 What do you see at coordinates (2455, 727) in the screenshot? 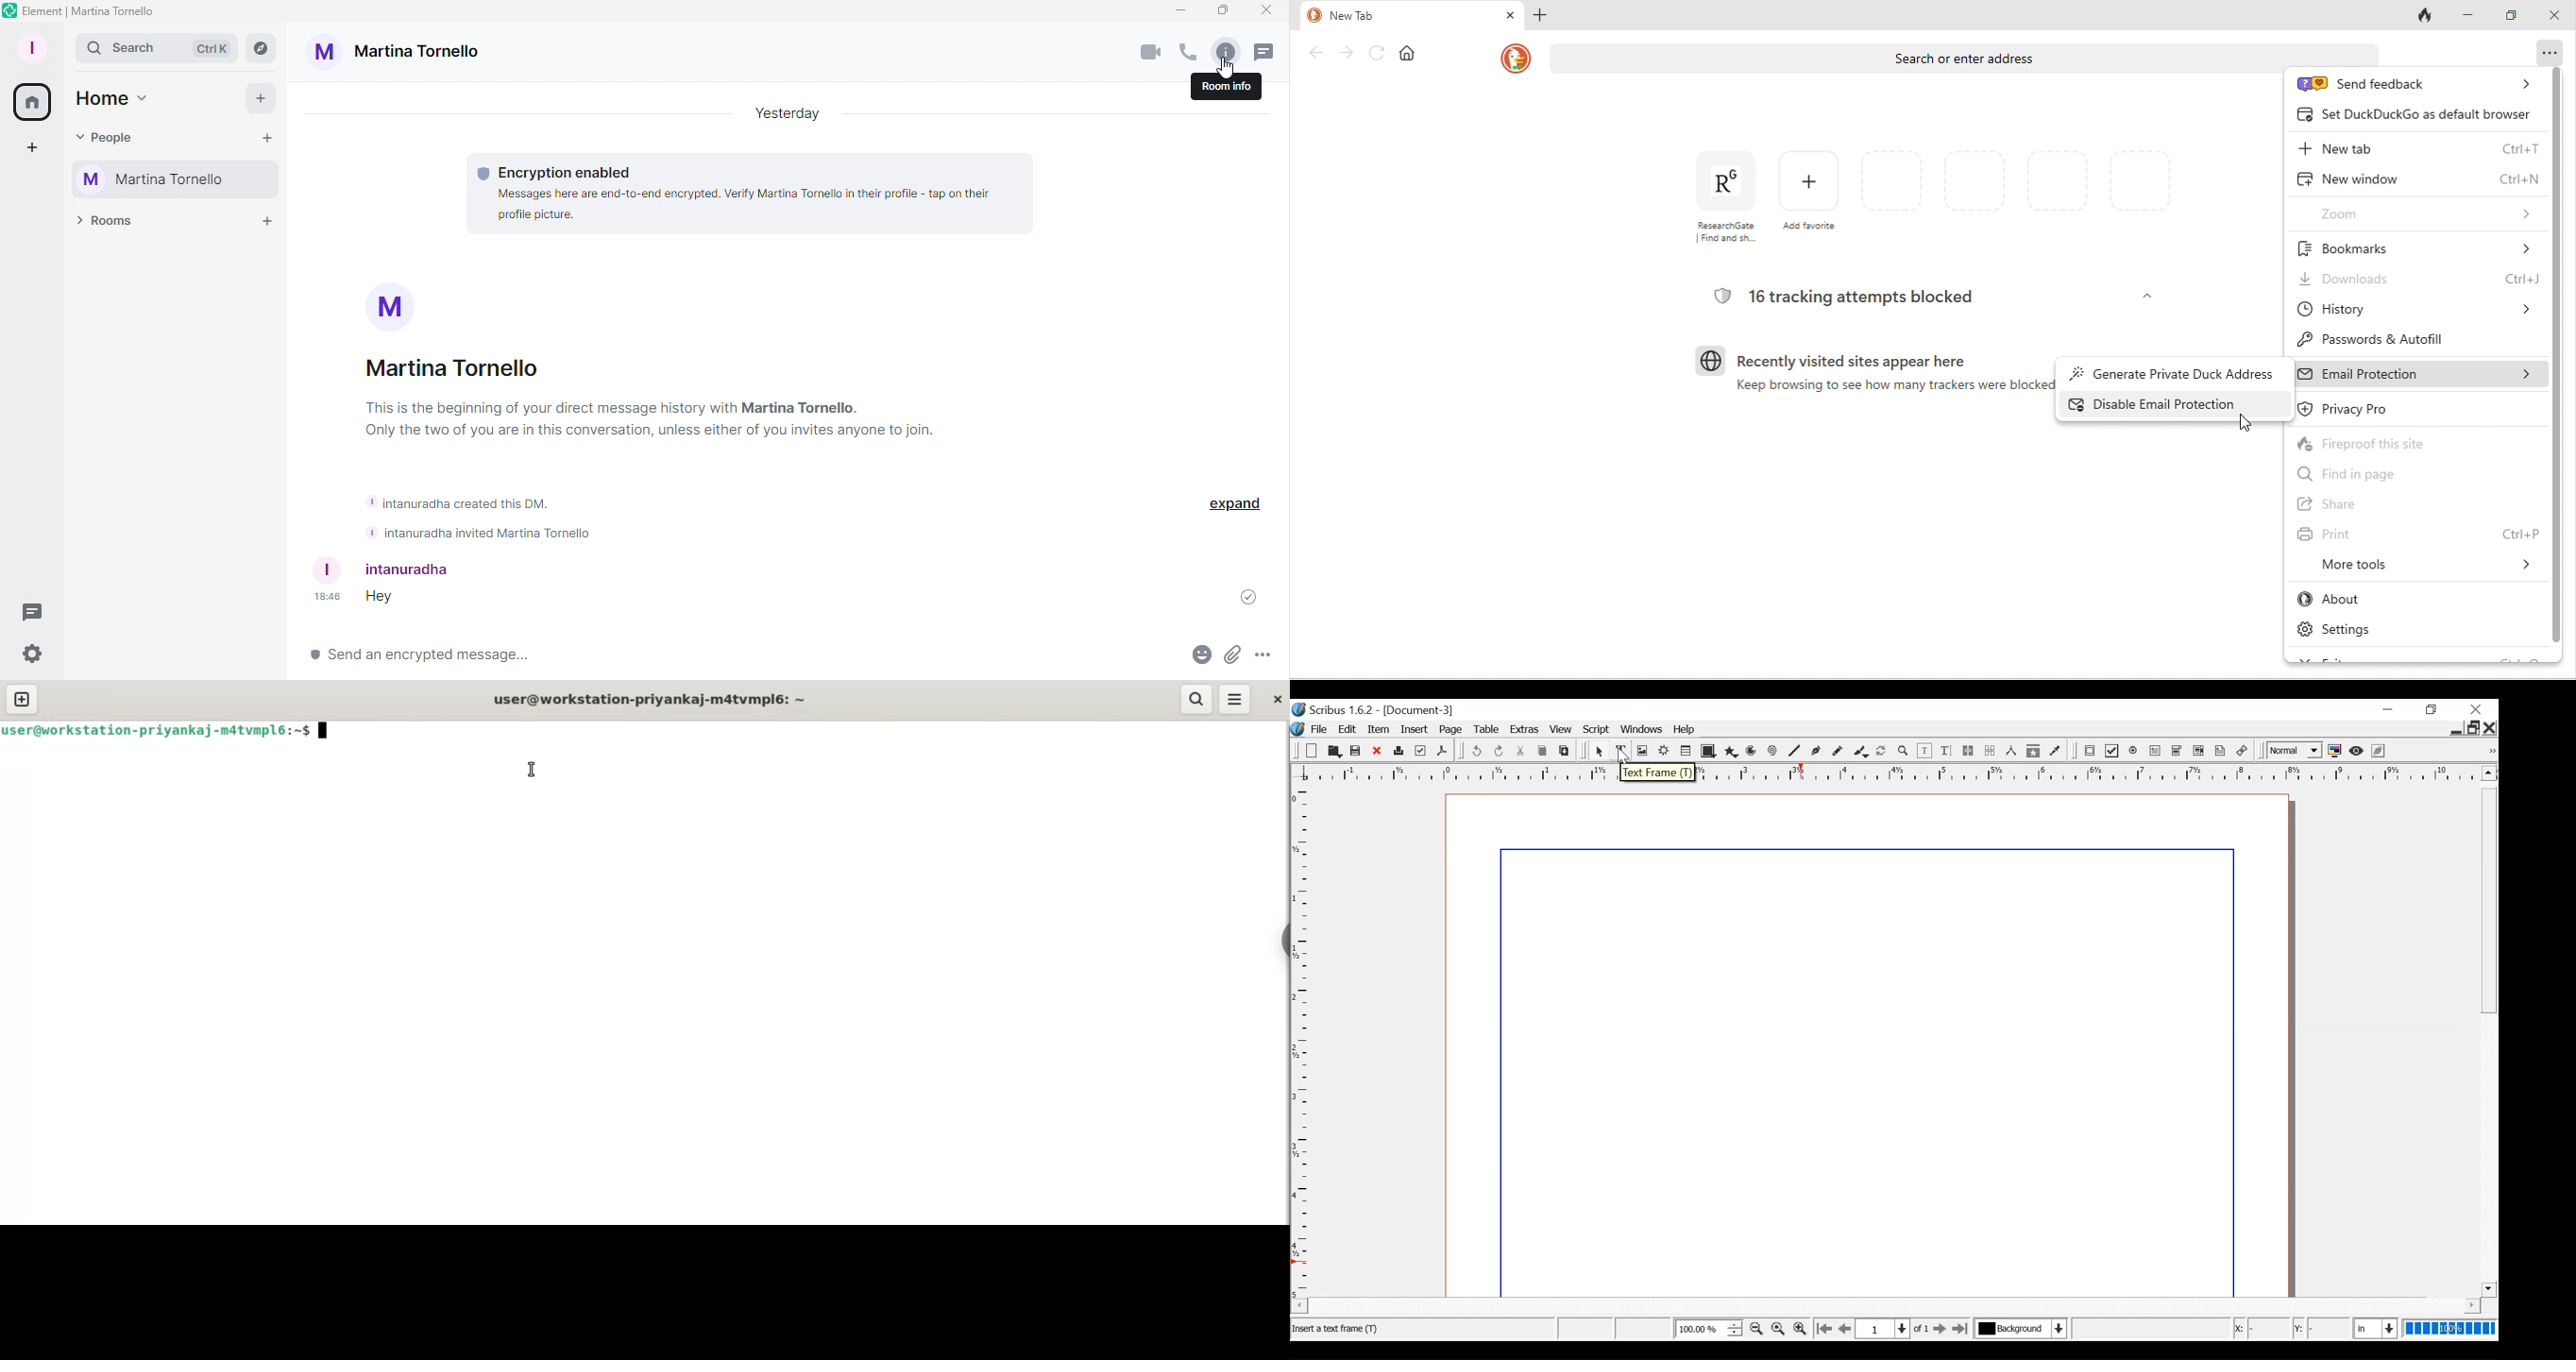
I see `minimie` at bounding box center [2455, 727].